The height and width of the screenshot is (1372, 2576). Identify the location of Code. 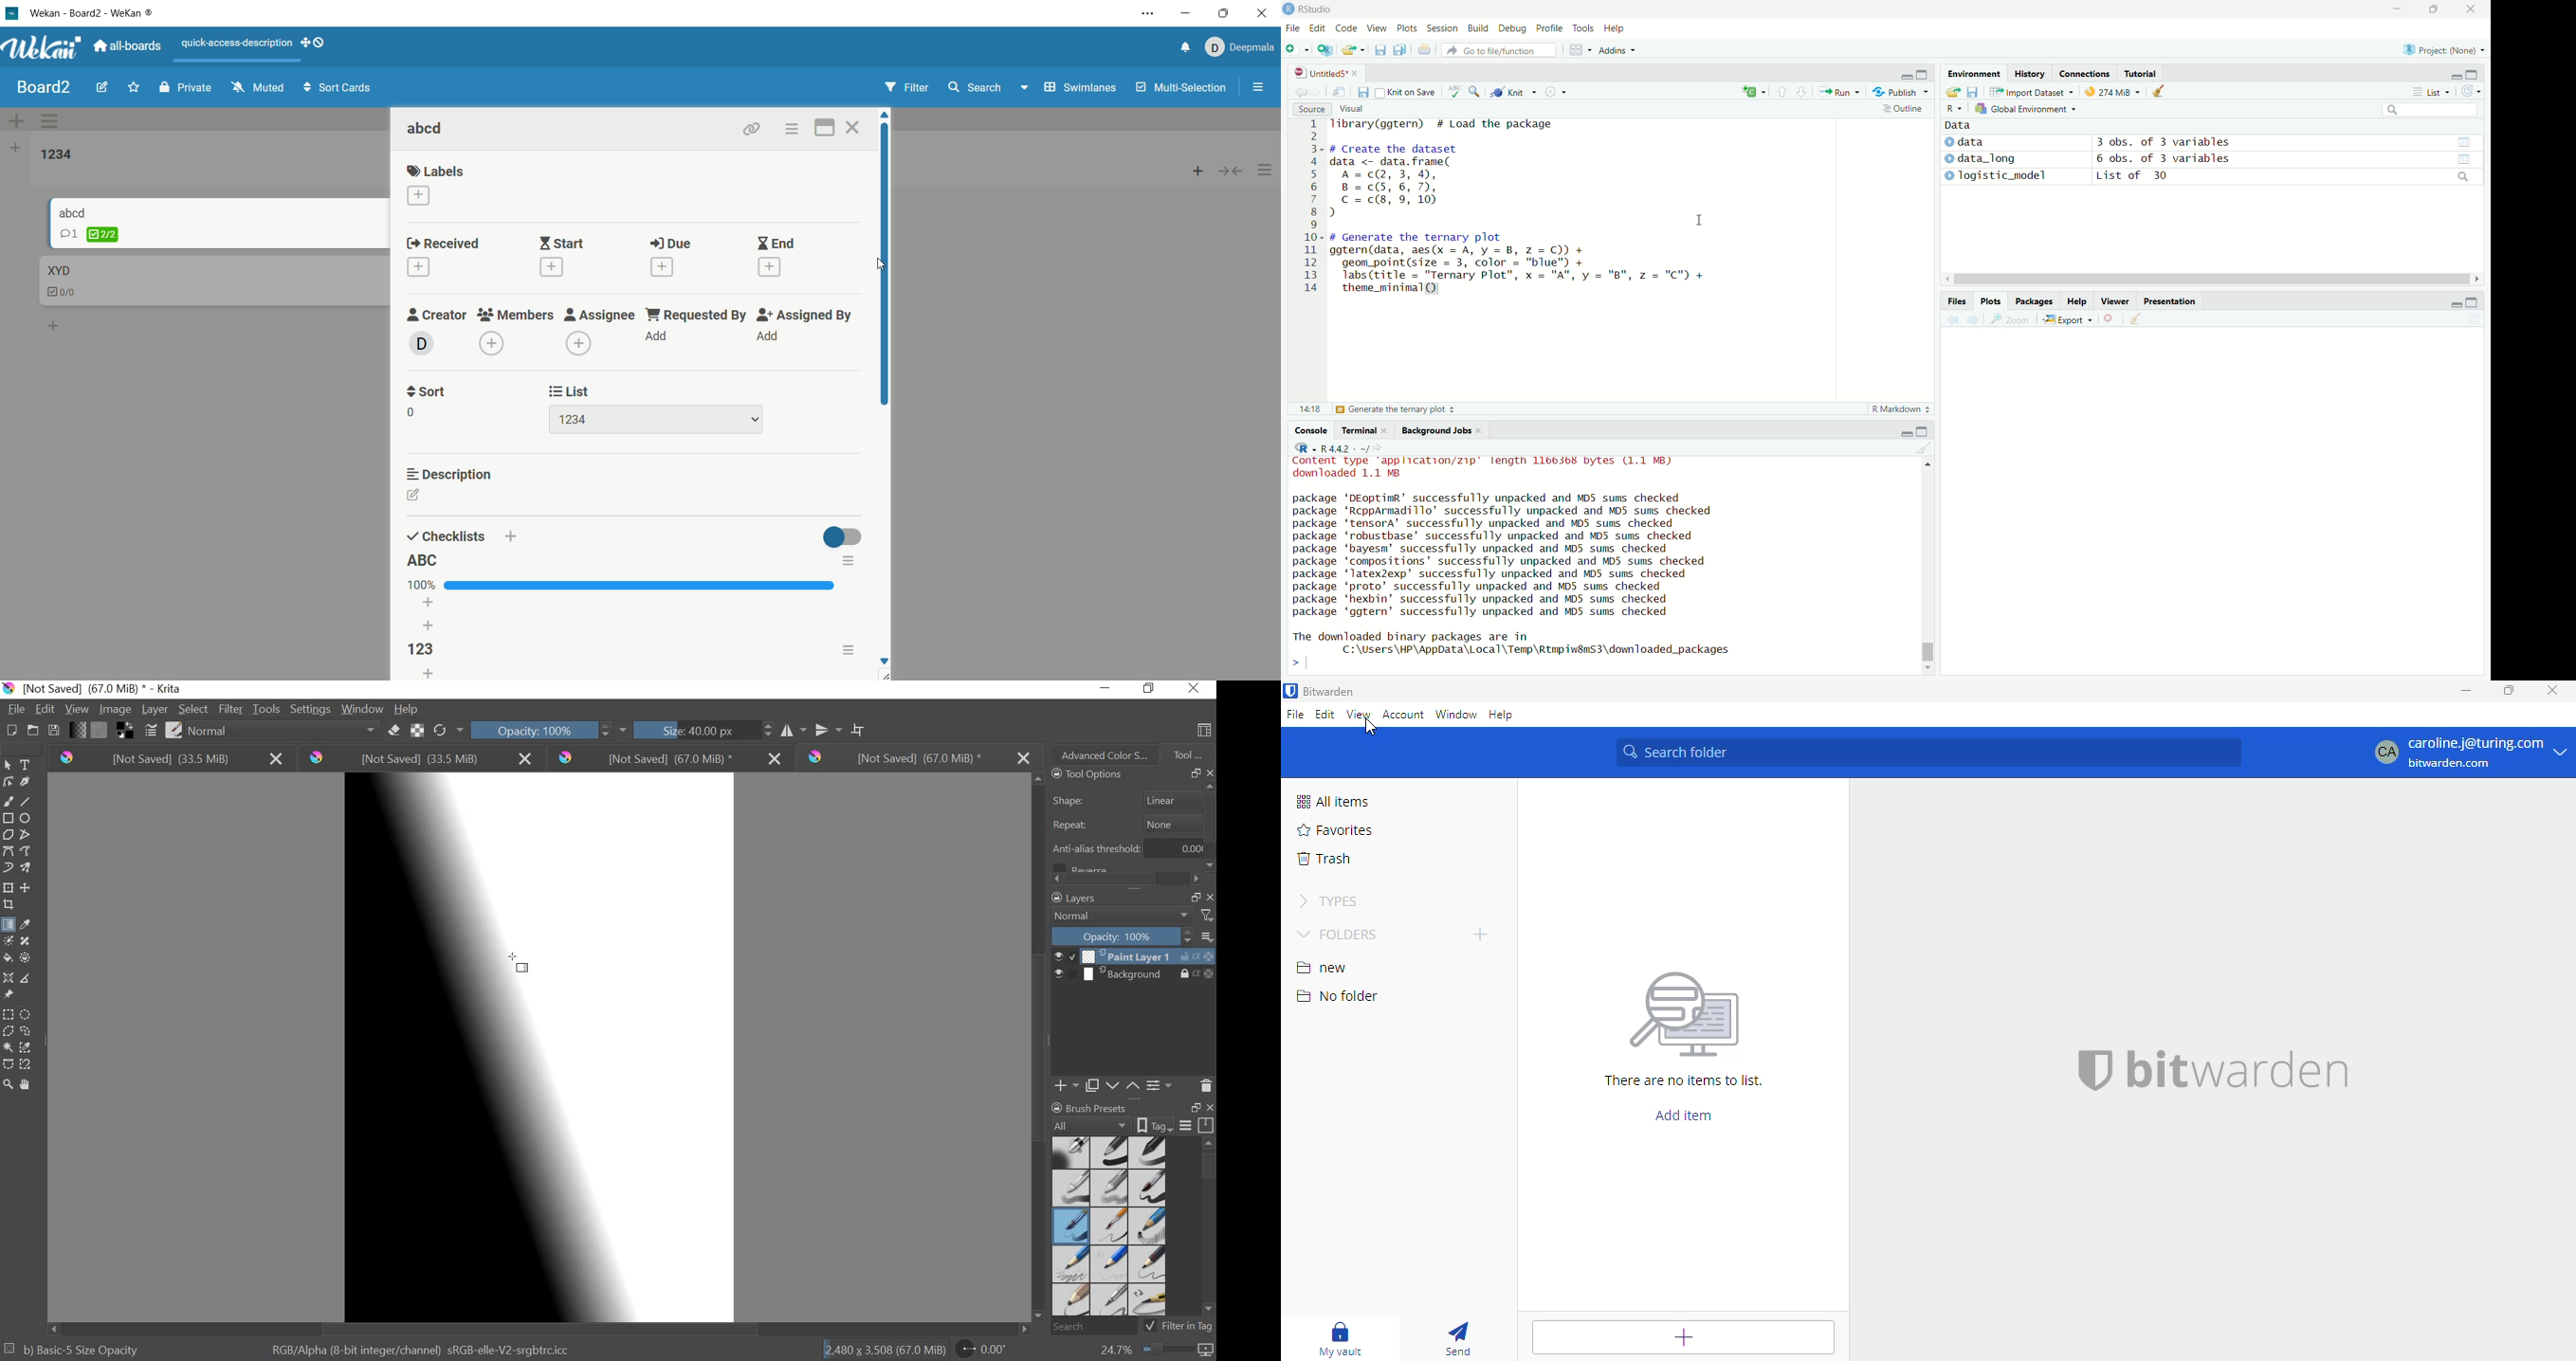
(1344, 28).